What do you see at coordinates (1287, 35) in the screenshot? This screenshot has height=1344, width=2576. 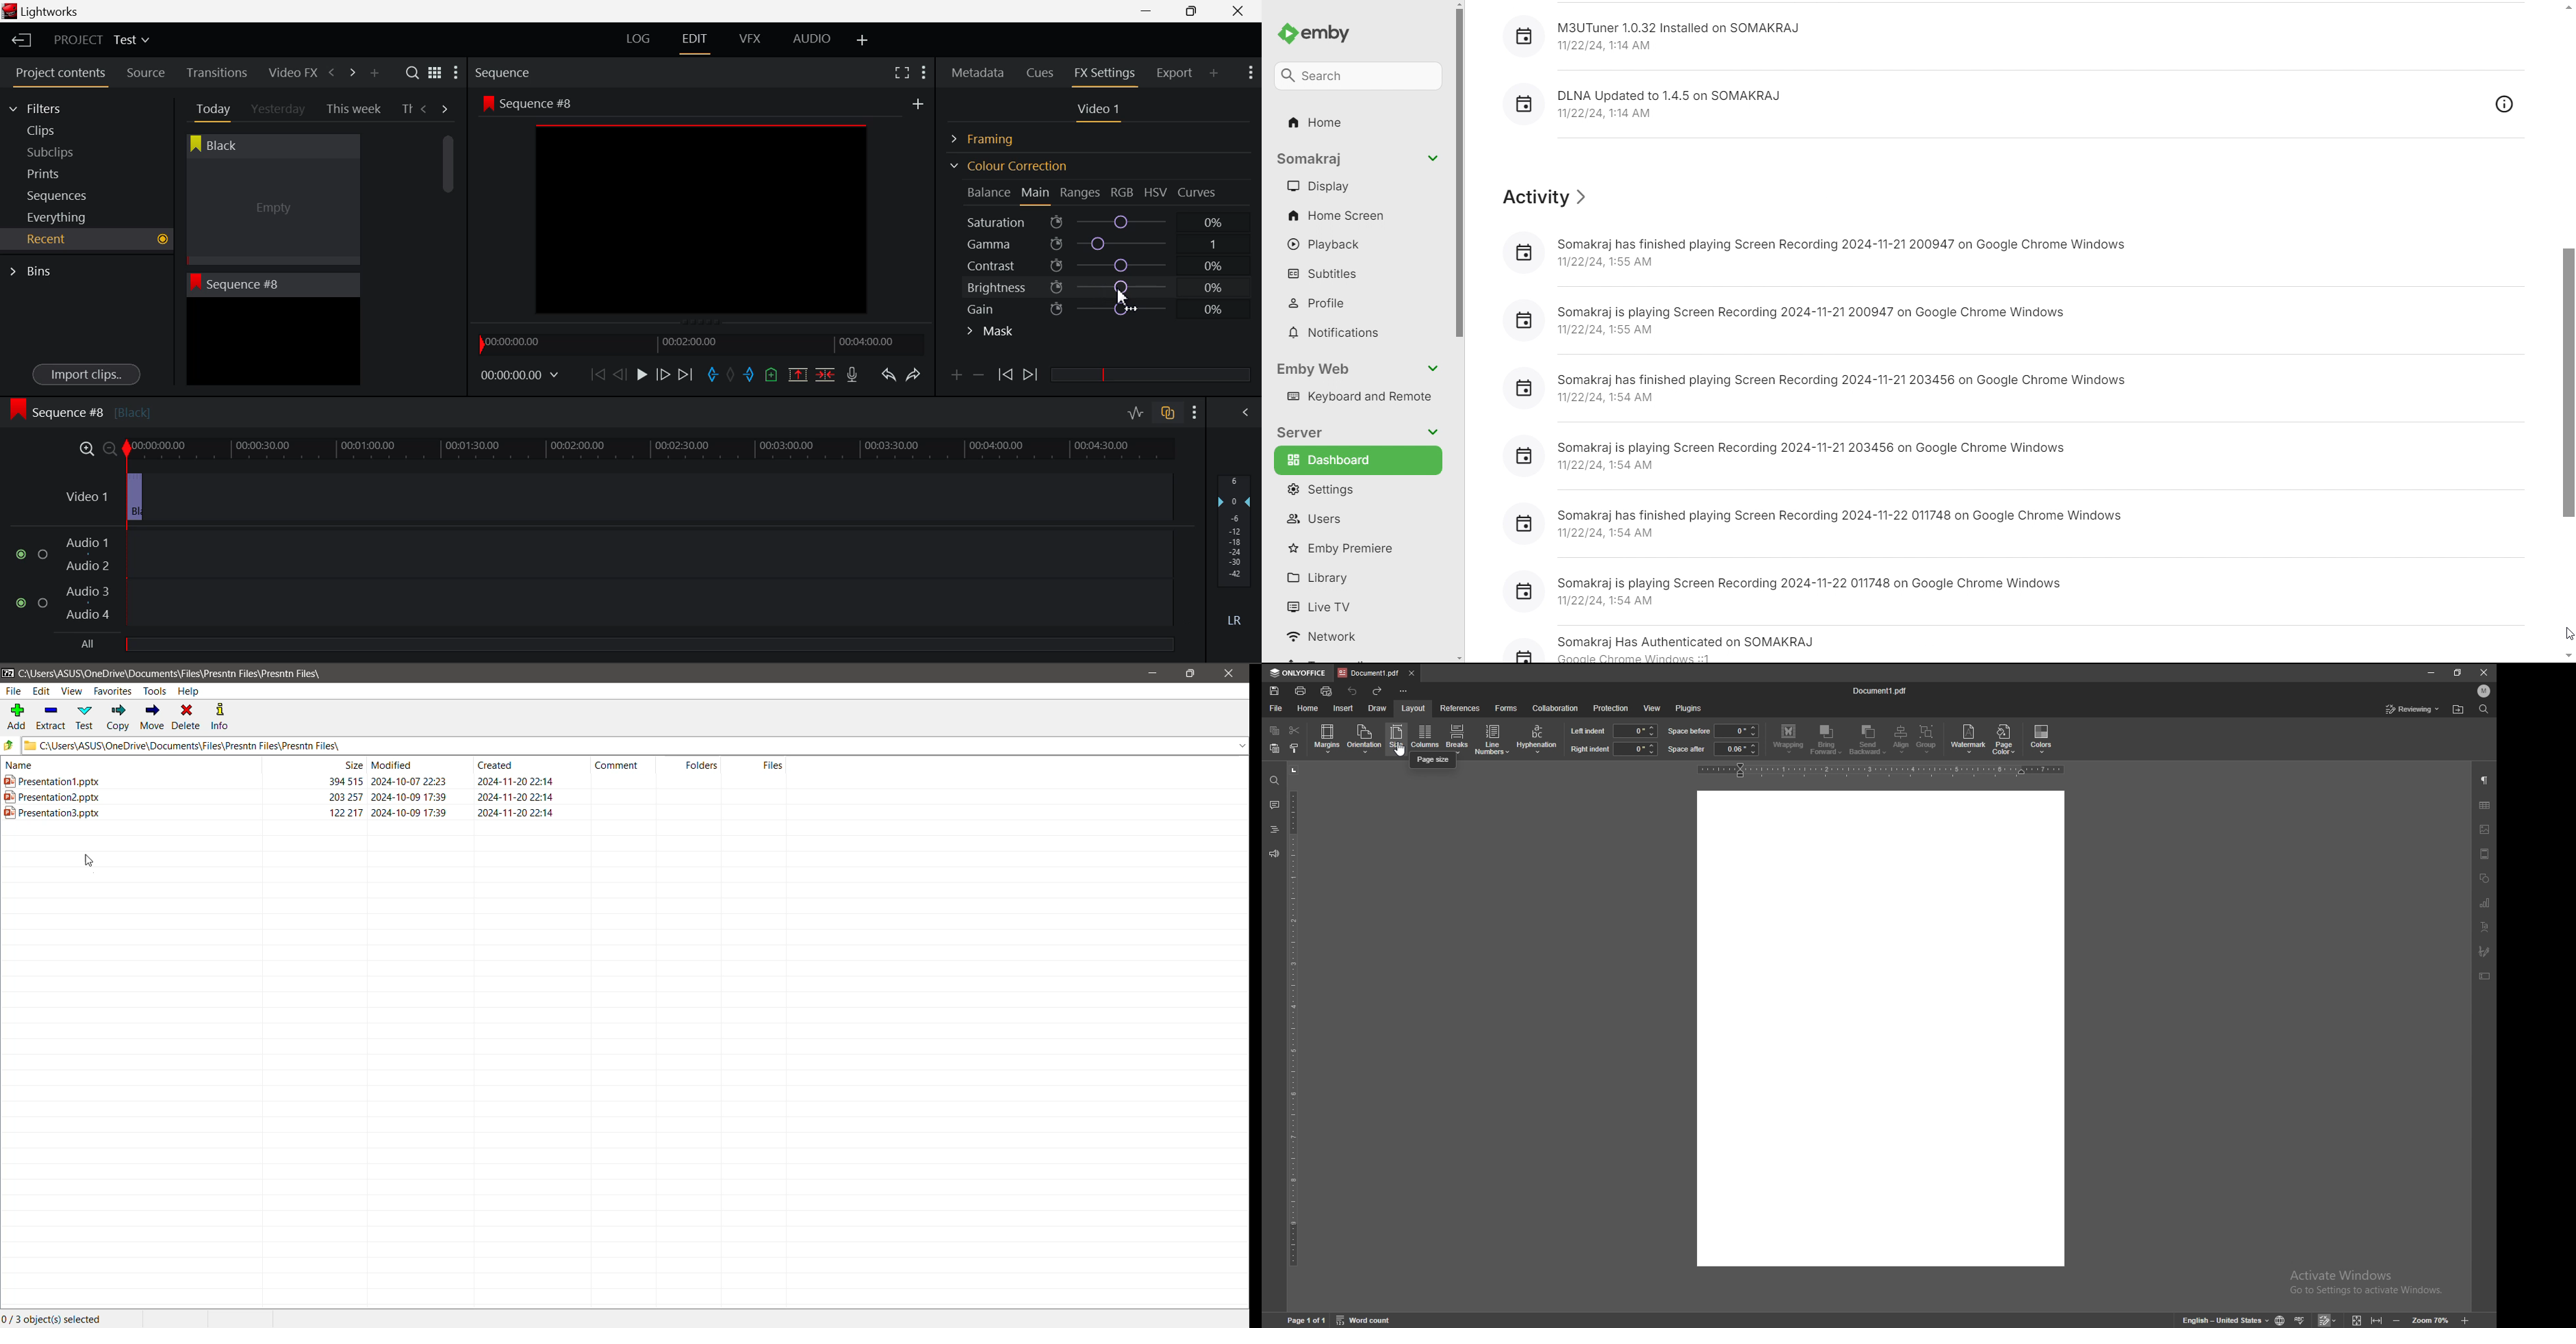 I see `emby logo` at bounding box center [1287, 35].